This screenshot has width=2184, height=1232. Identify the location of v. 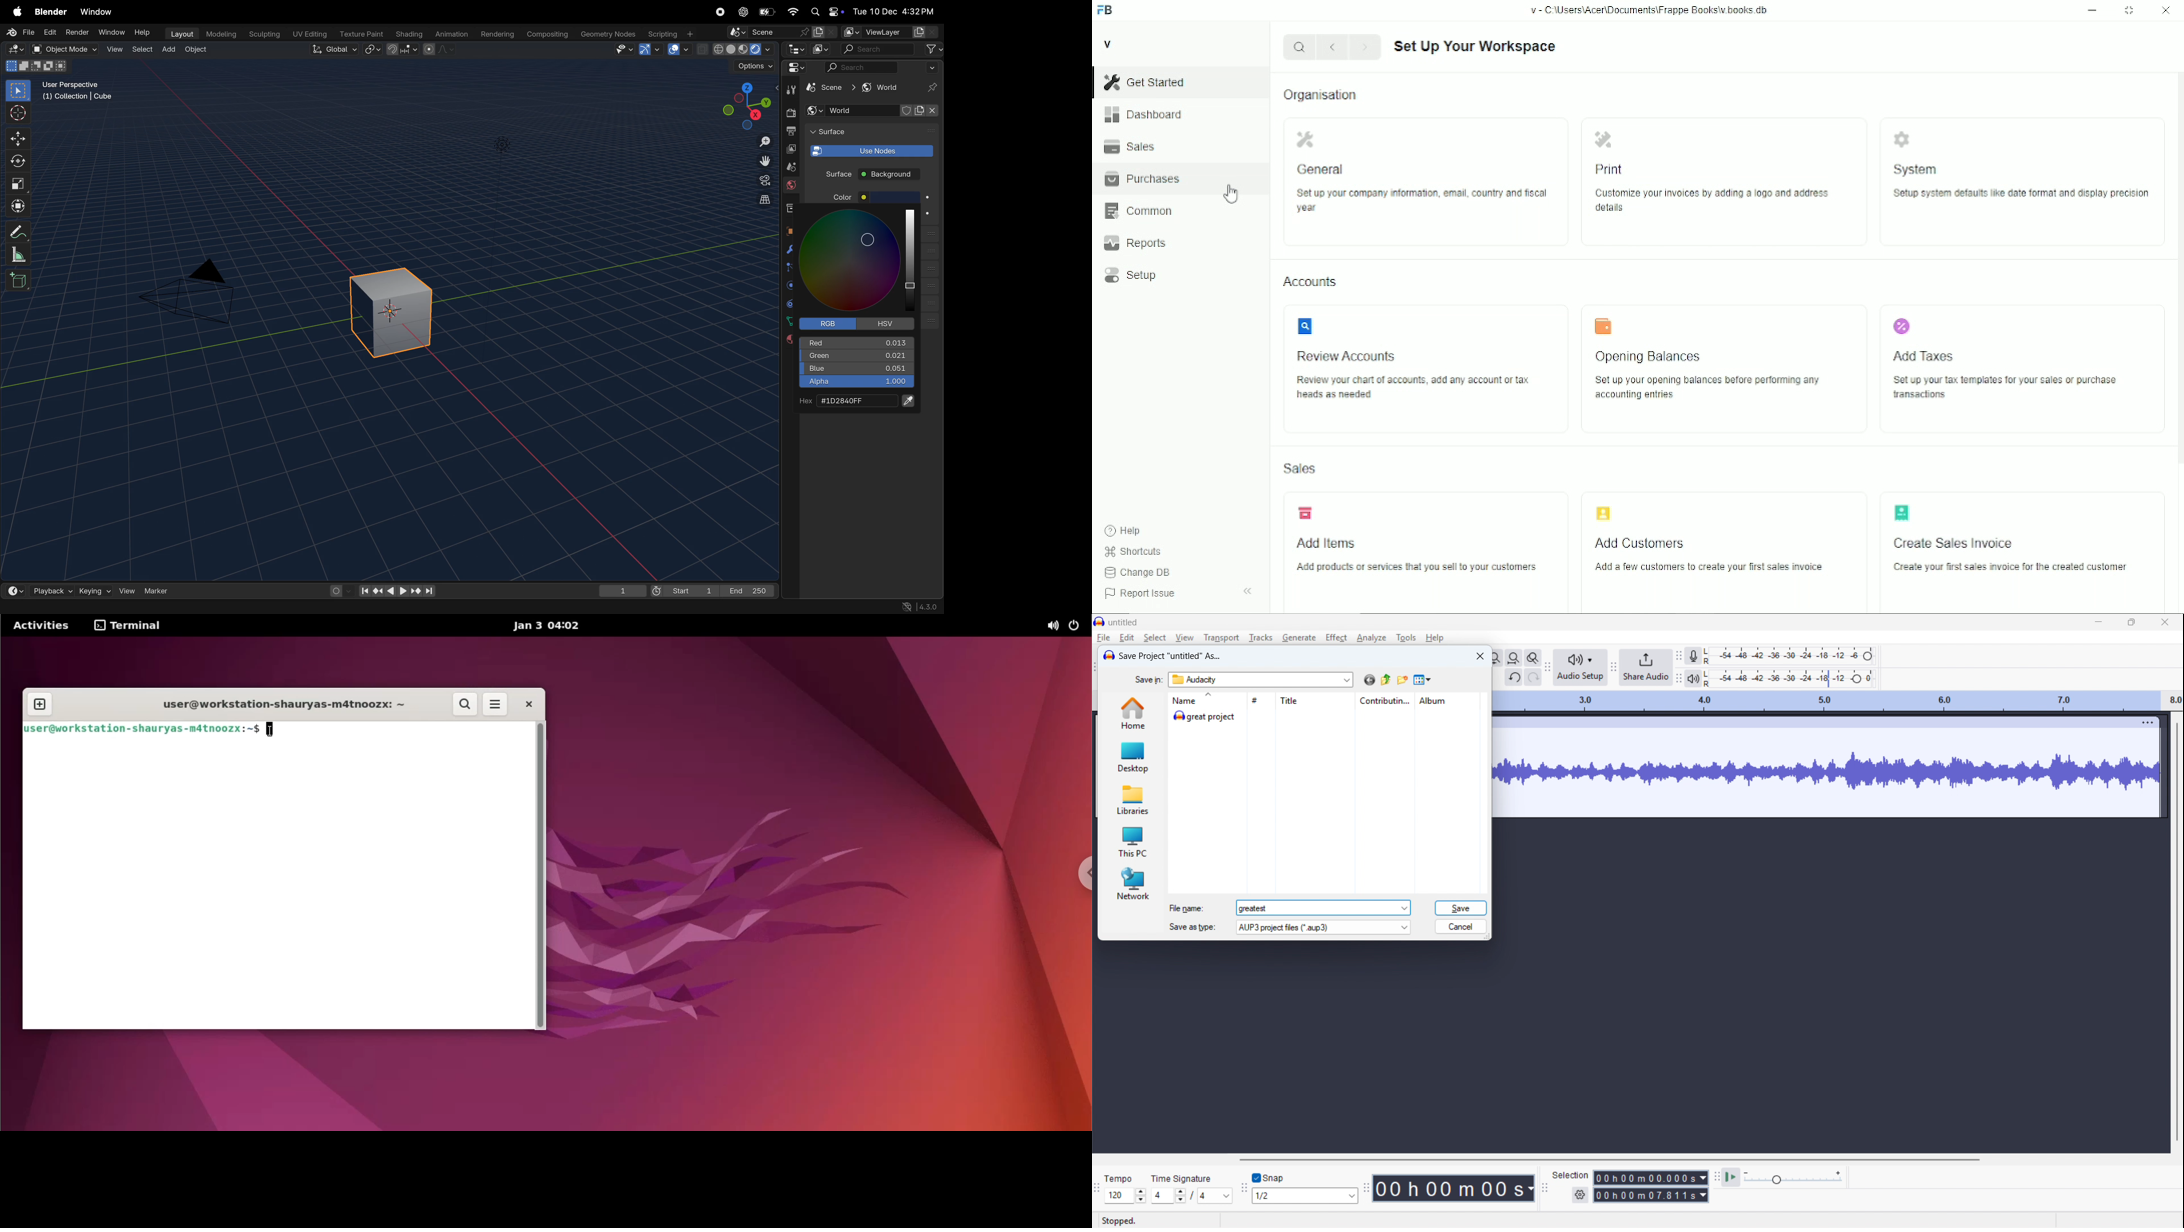
(1109, 43).